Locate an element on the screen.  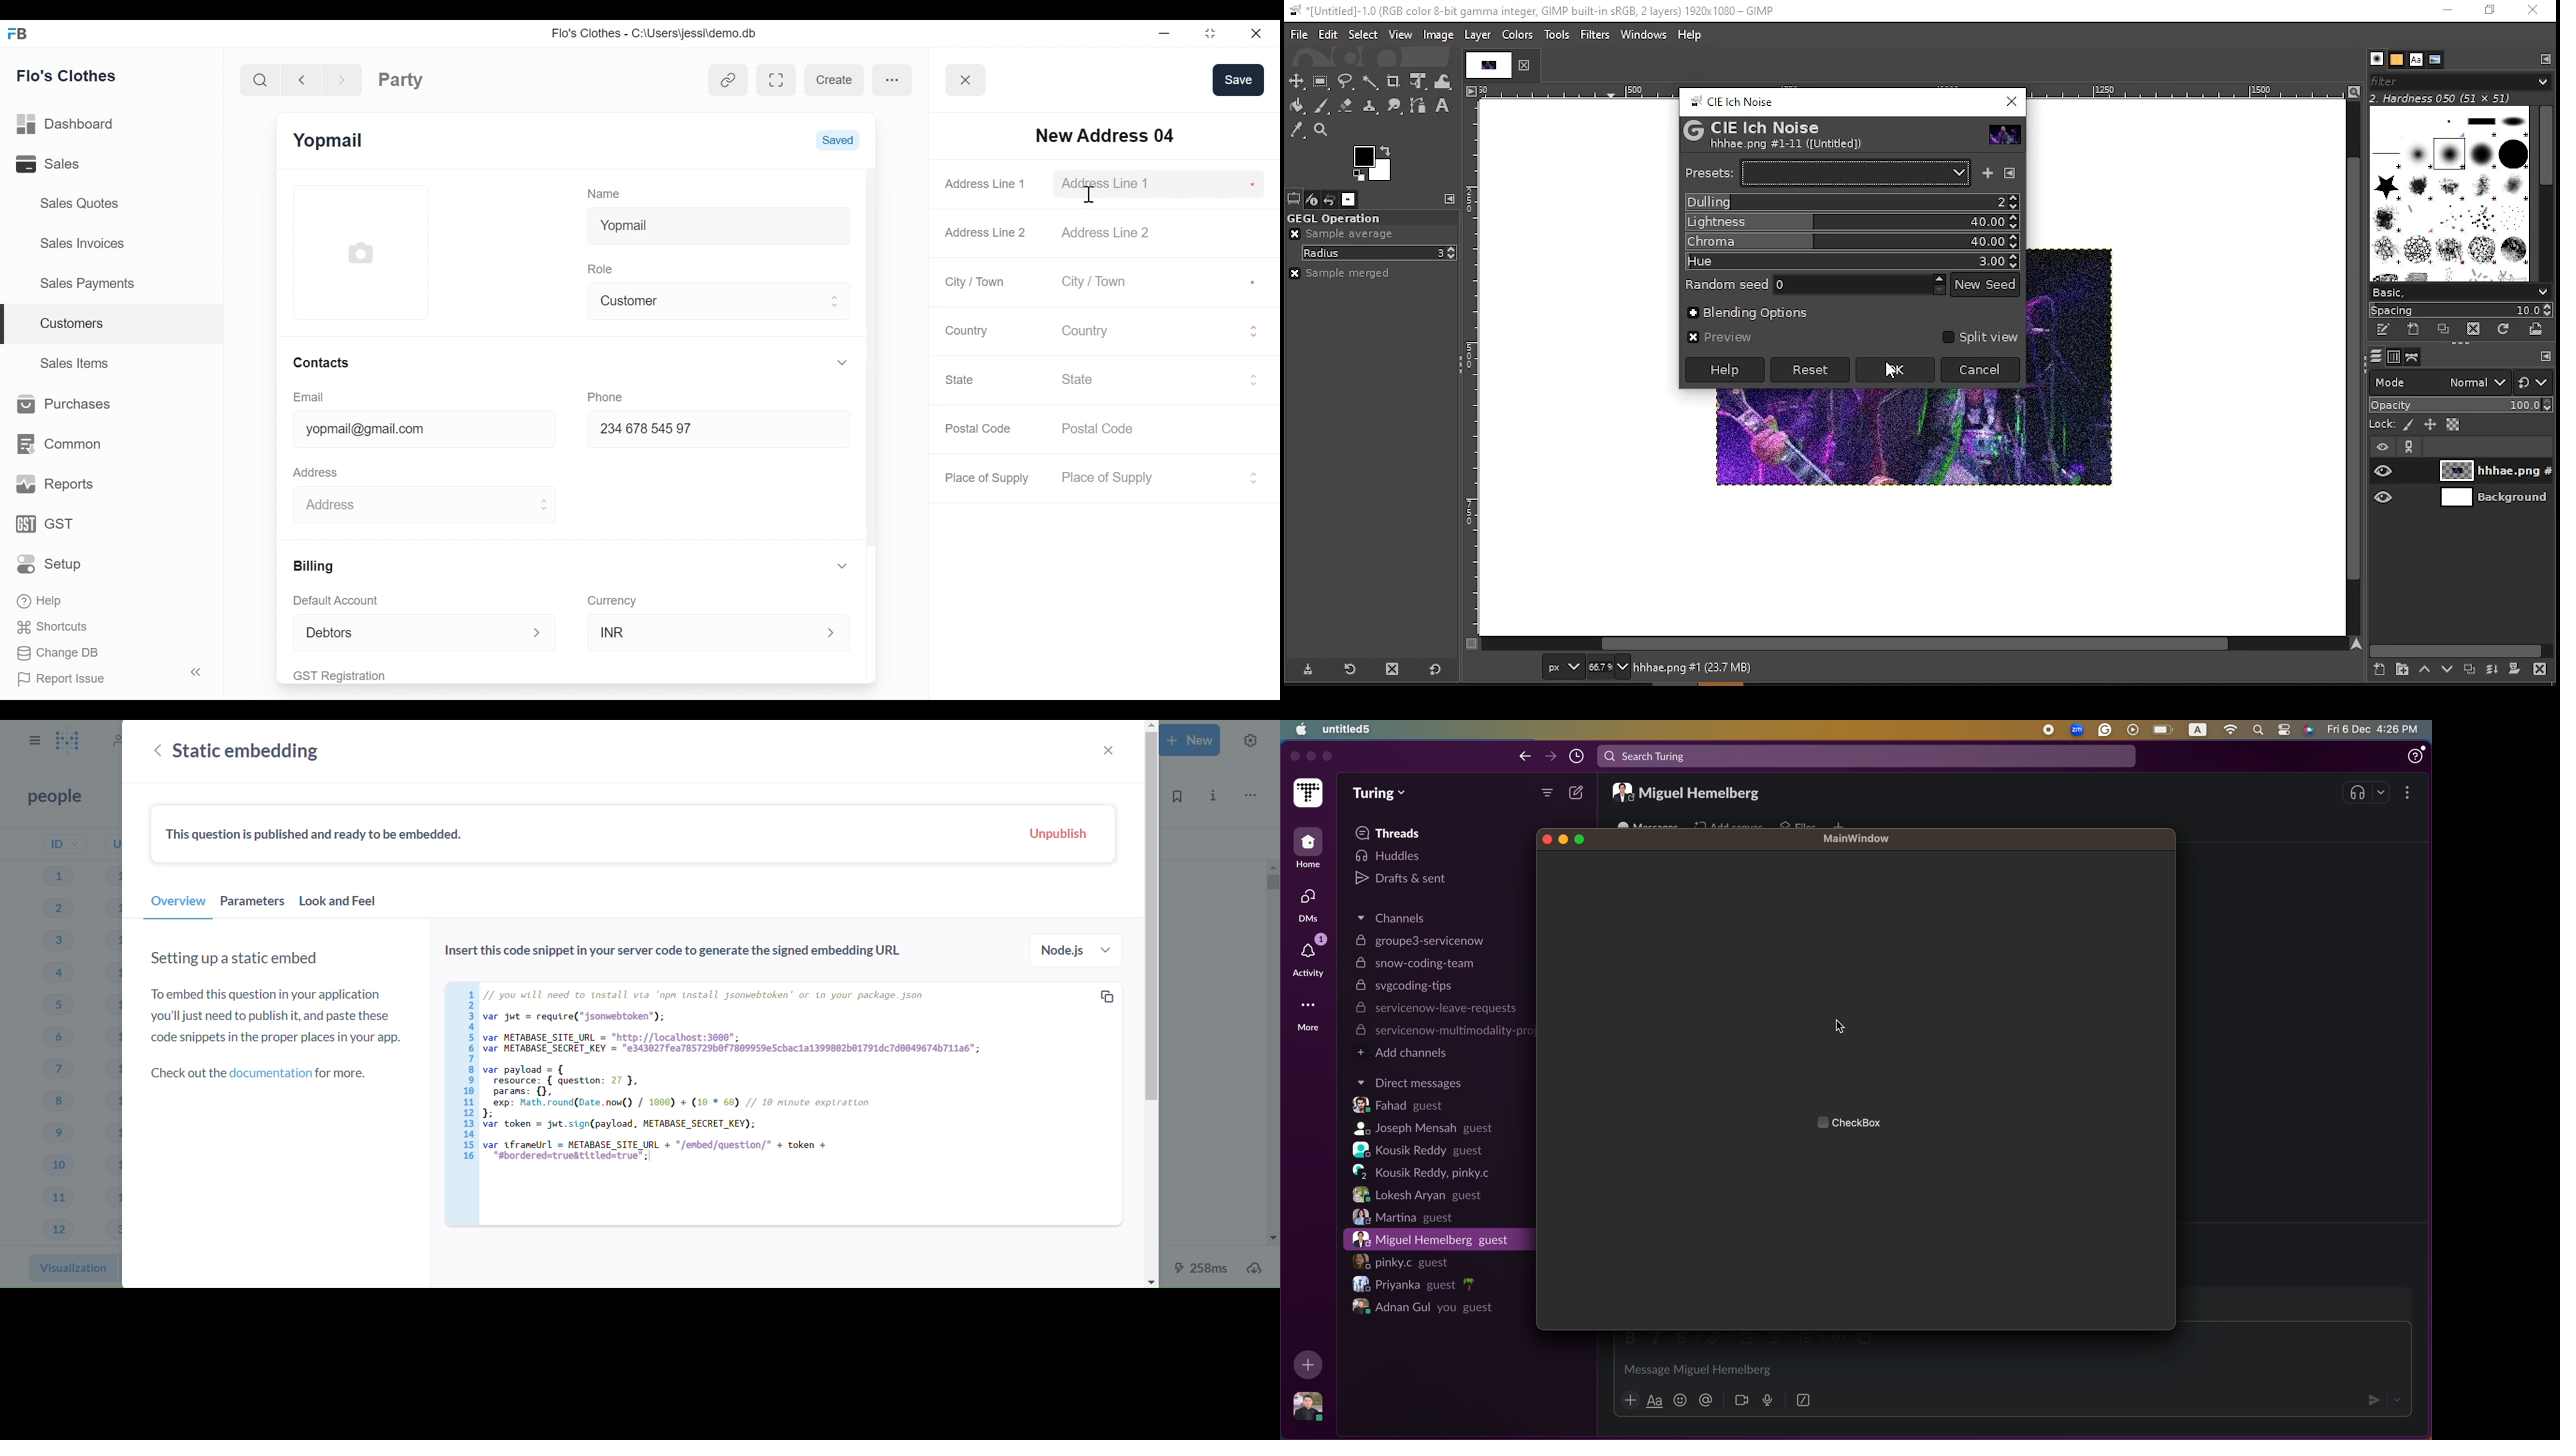
Flo's Clothes - C:\Users\jessi\demo.db is located at coordinates (656, 34).